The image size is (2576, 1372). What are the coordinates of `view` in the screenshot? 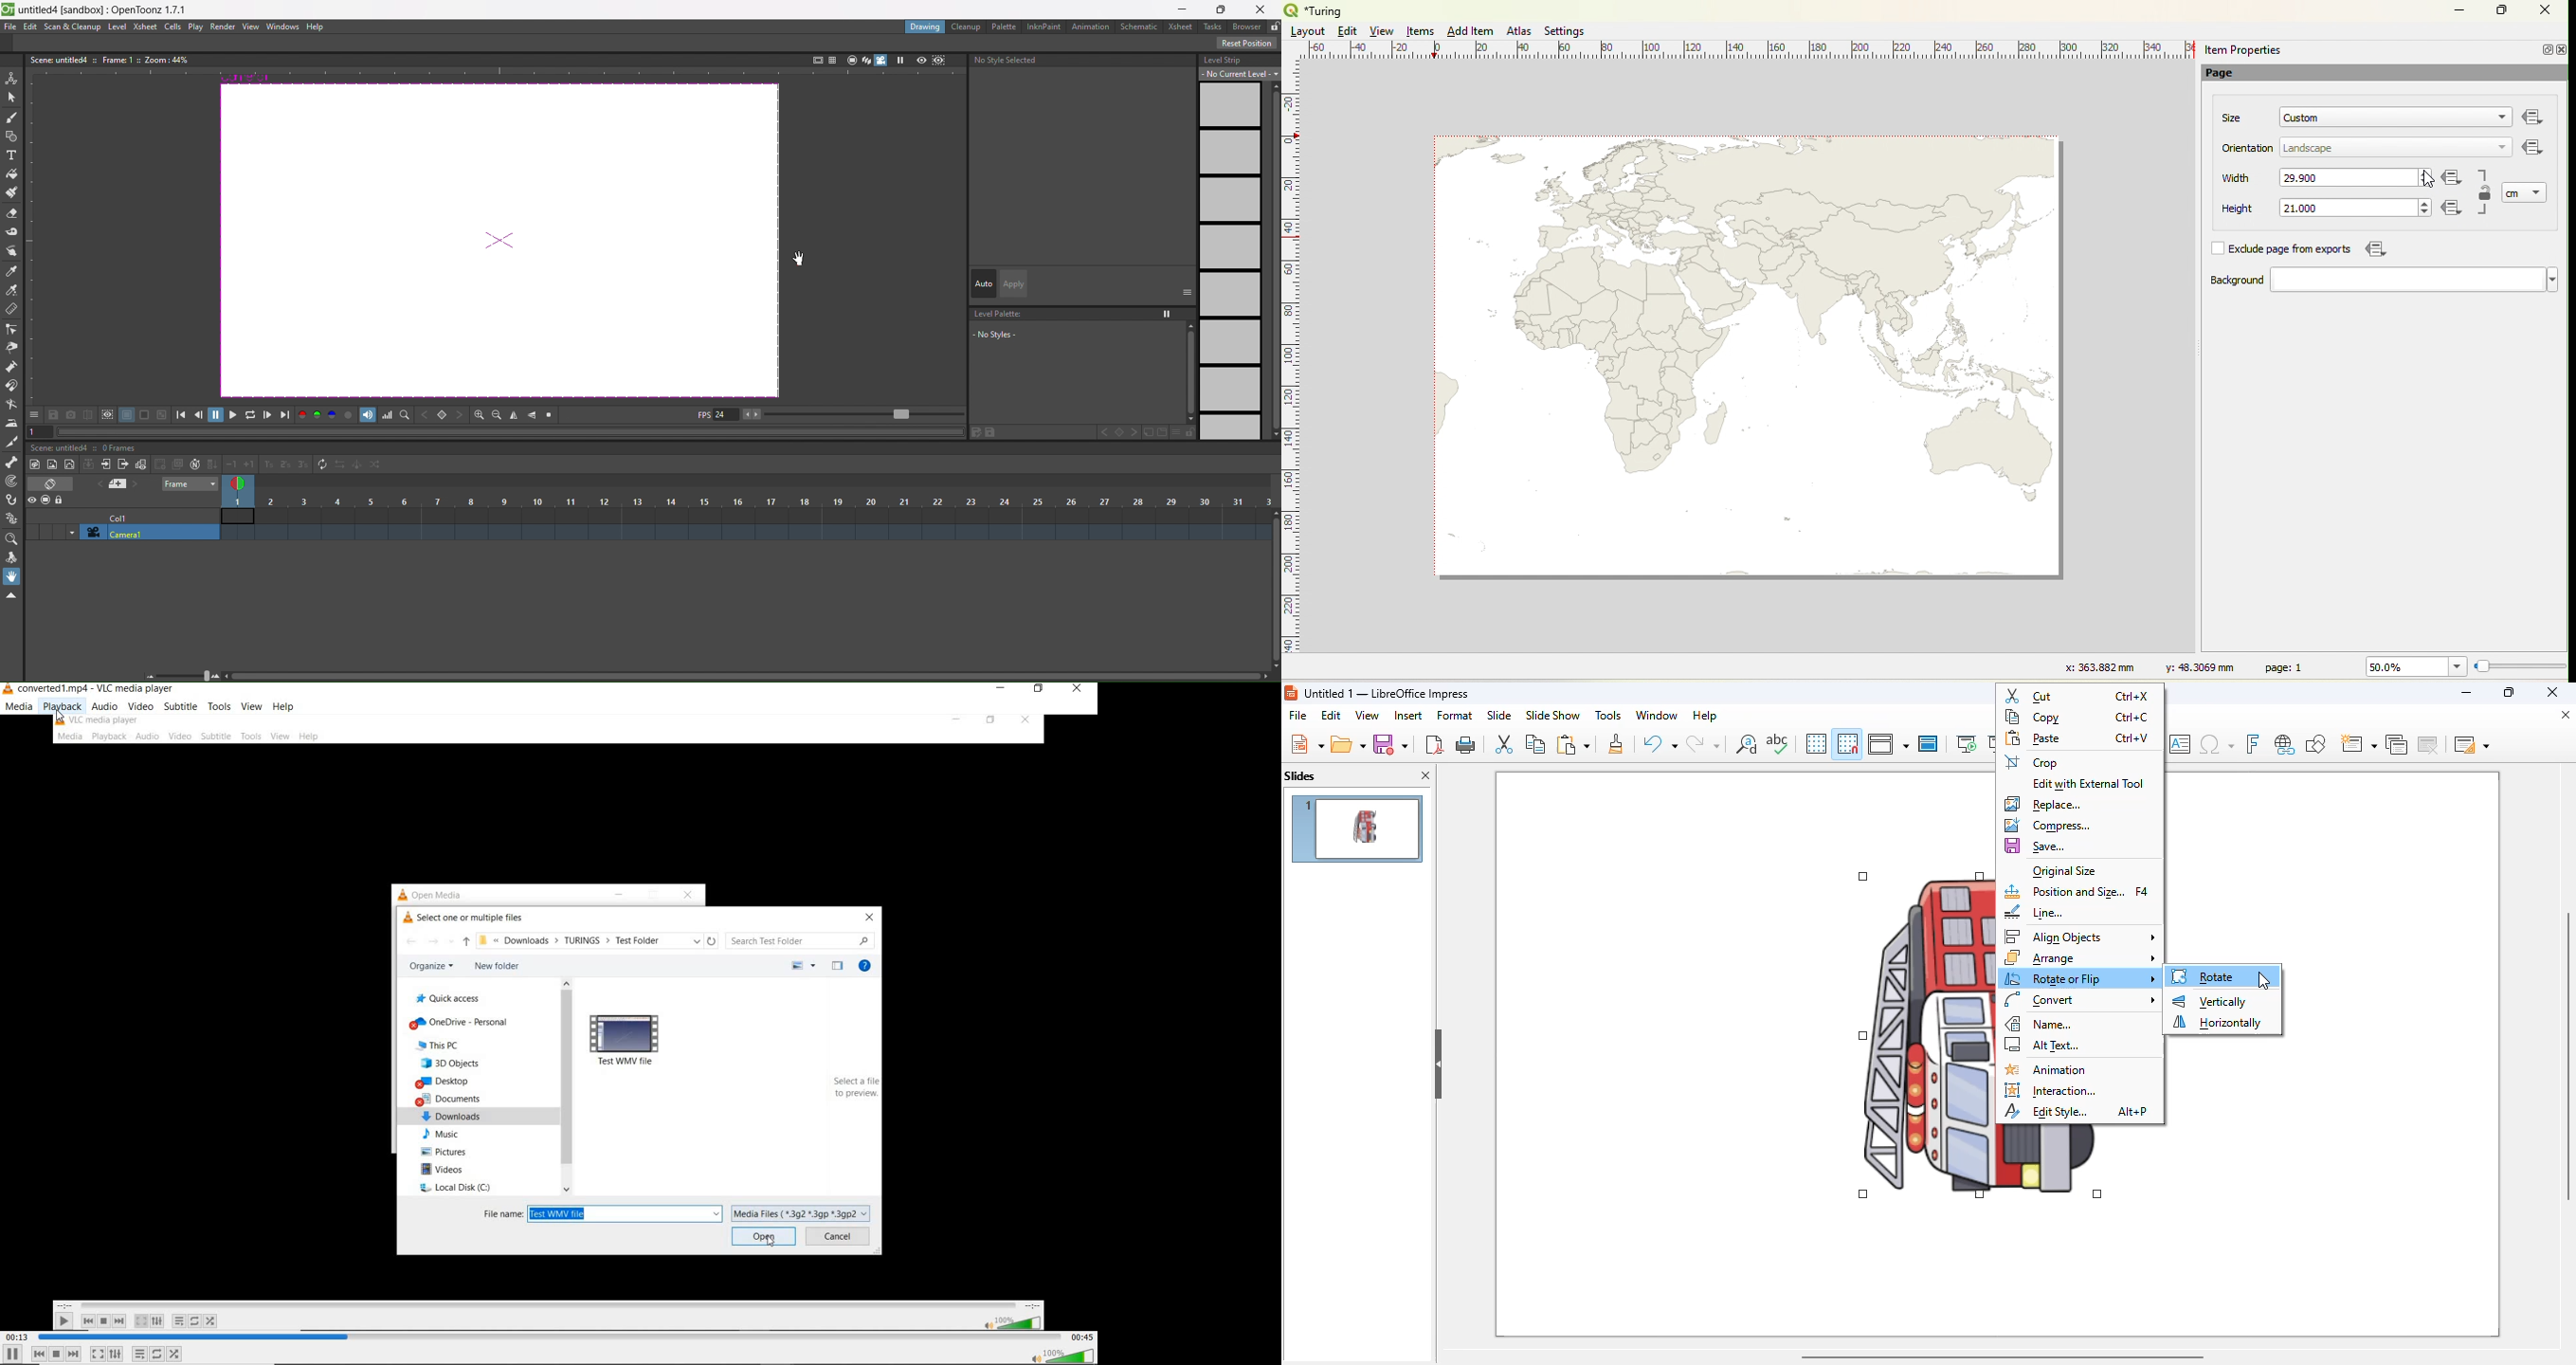 It's located at (252, 705).